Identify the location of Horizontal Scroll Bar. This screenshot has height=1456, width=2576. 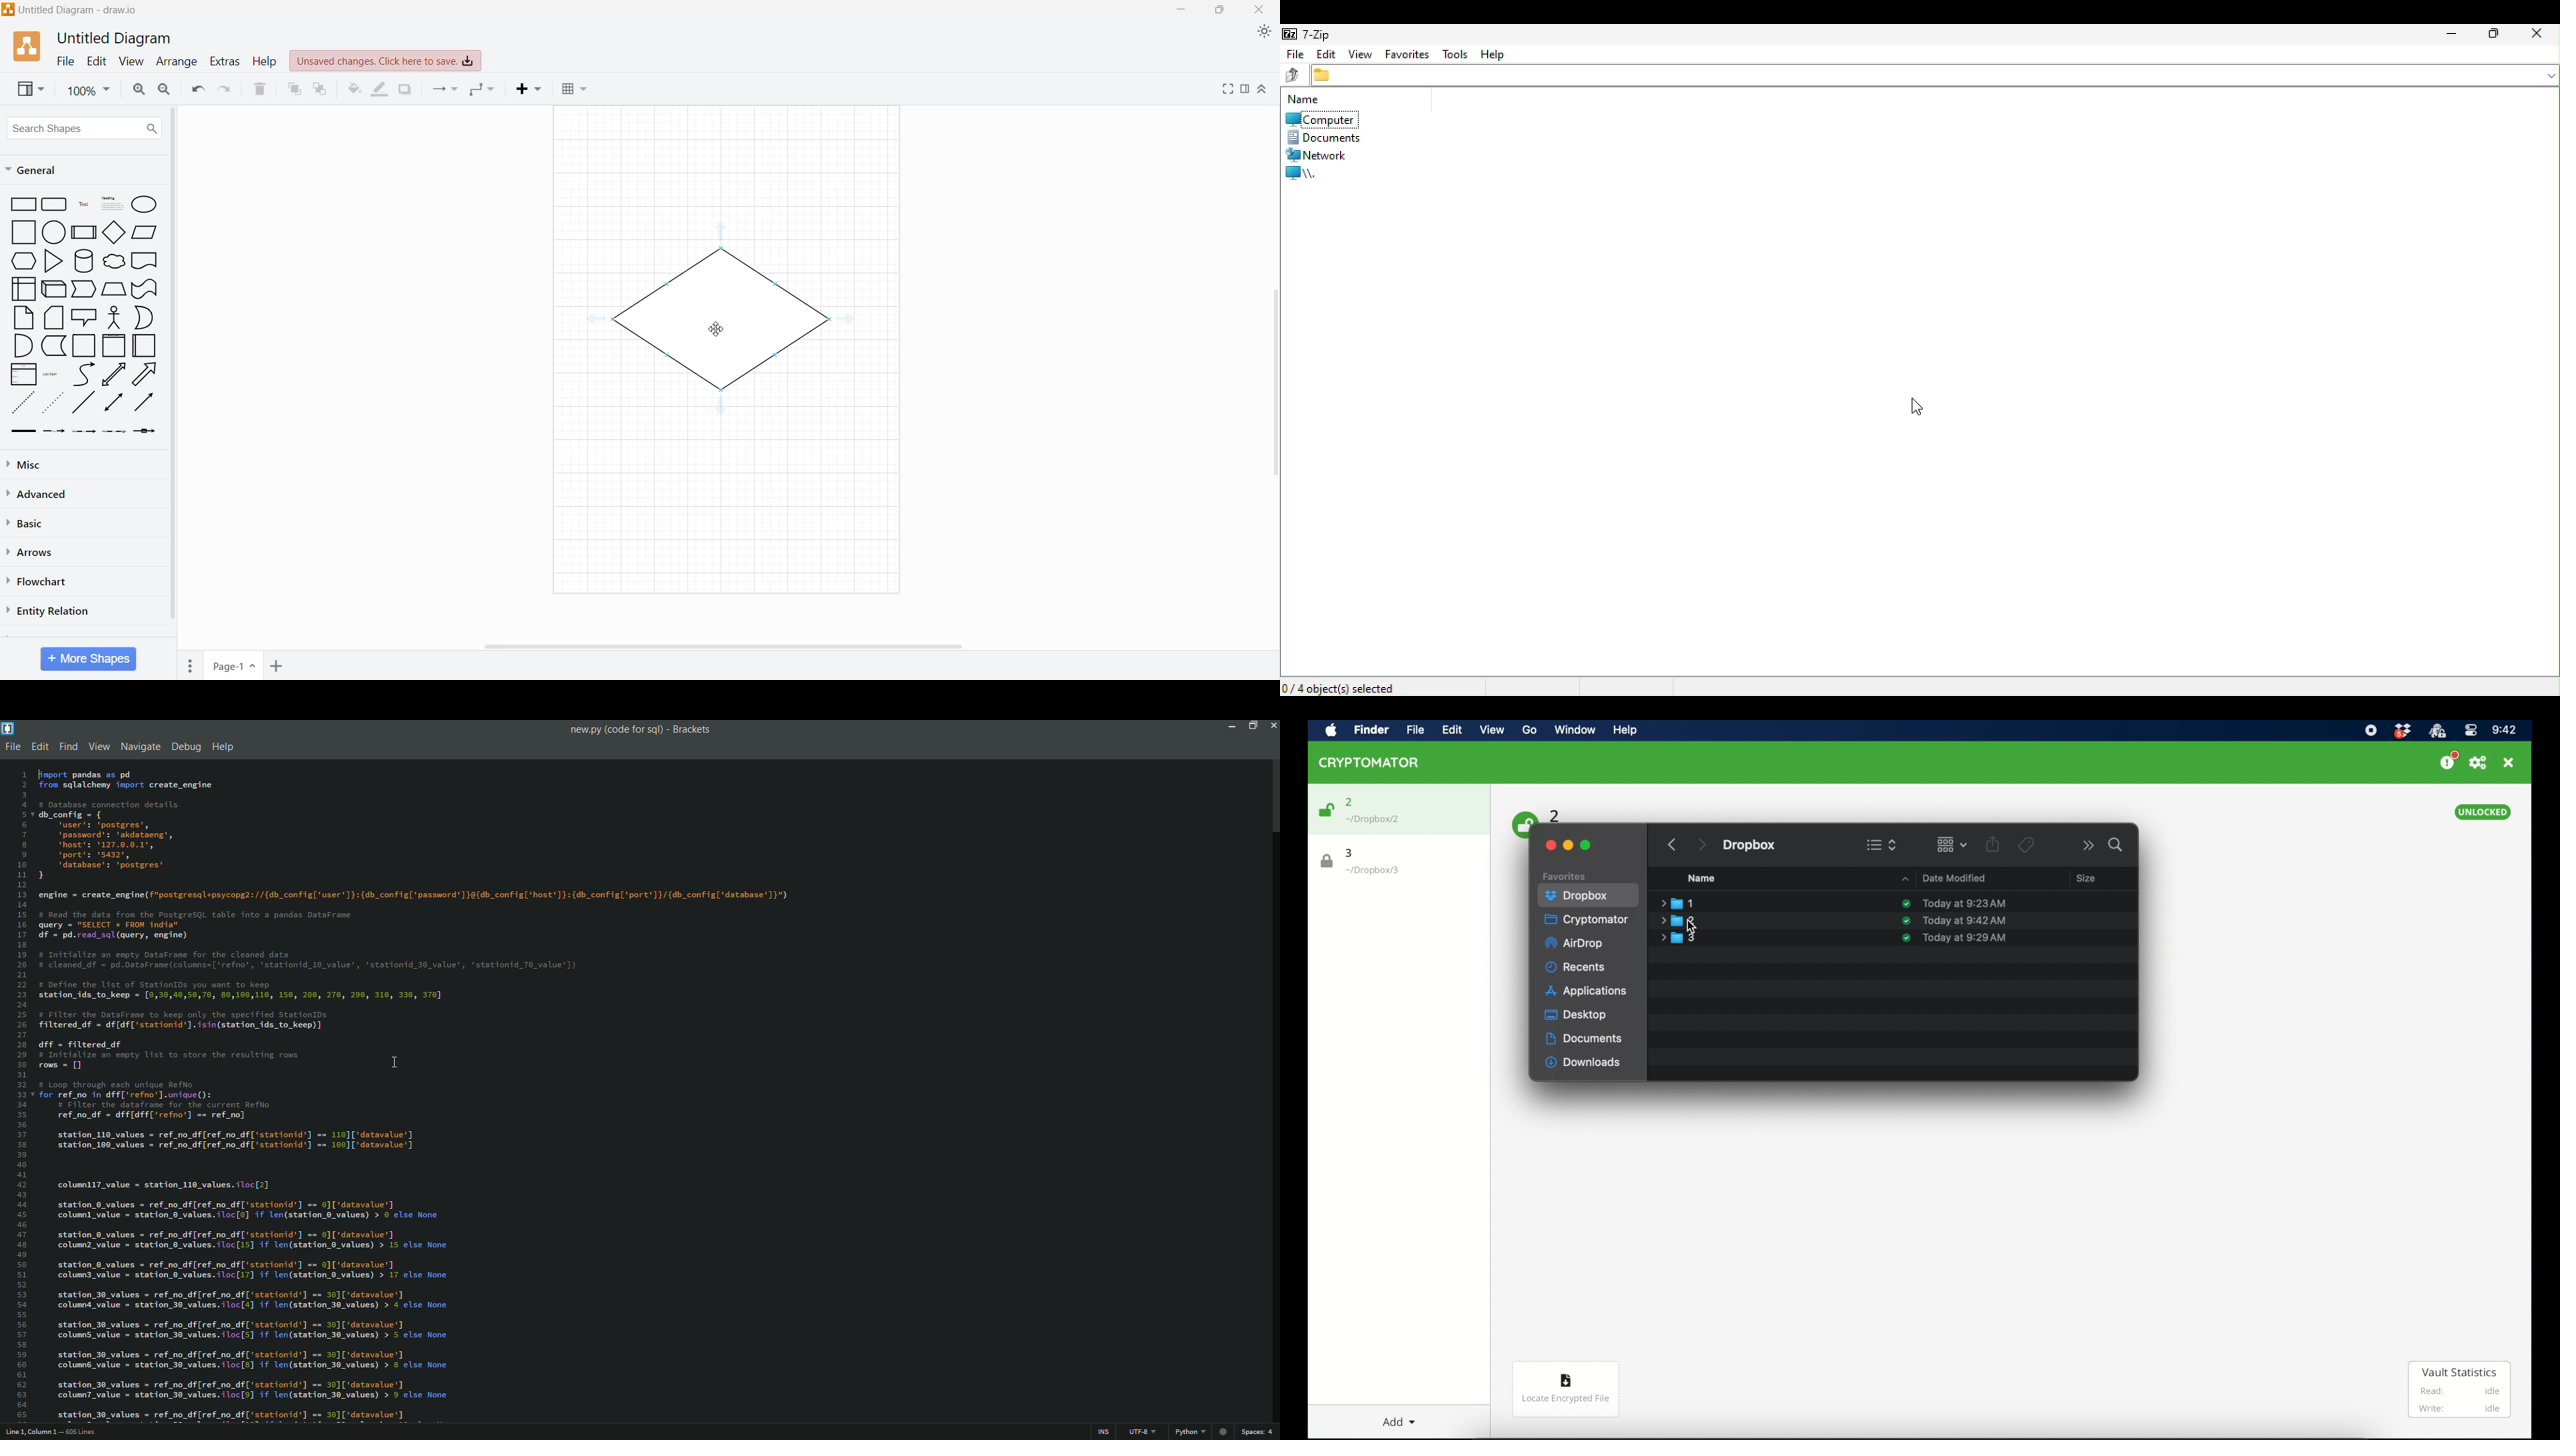
(725, 643).